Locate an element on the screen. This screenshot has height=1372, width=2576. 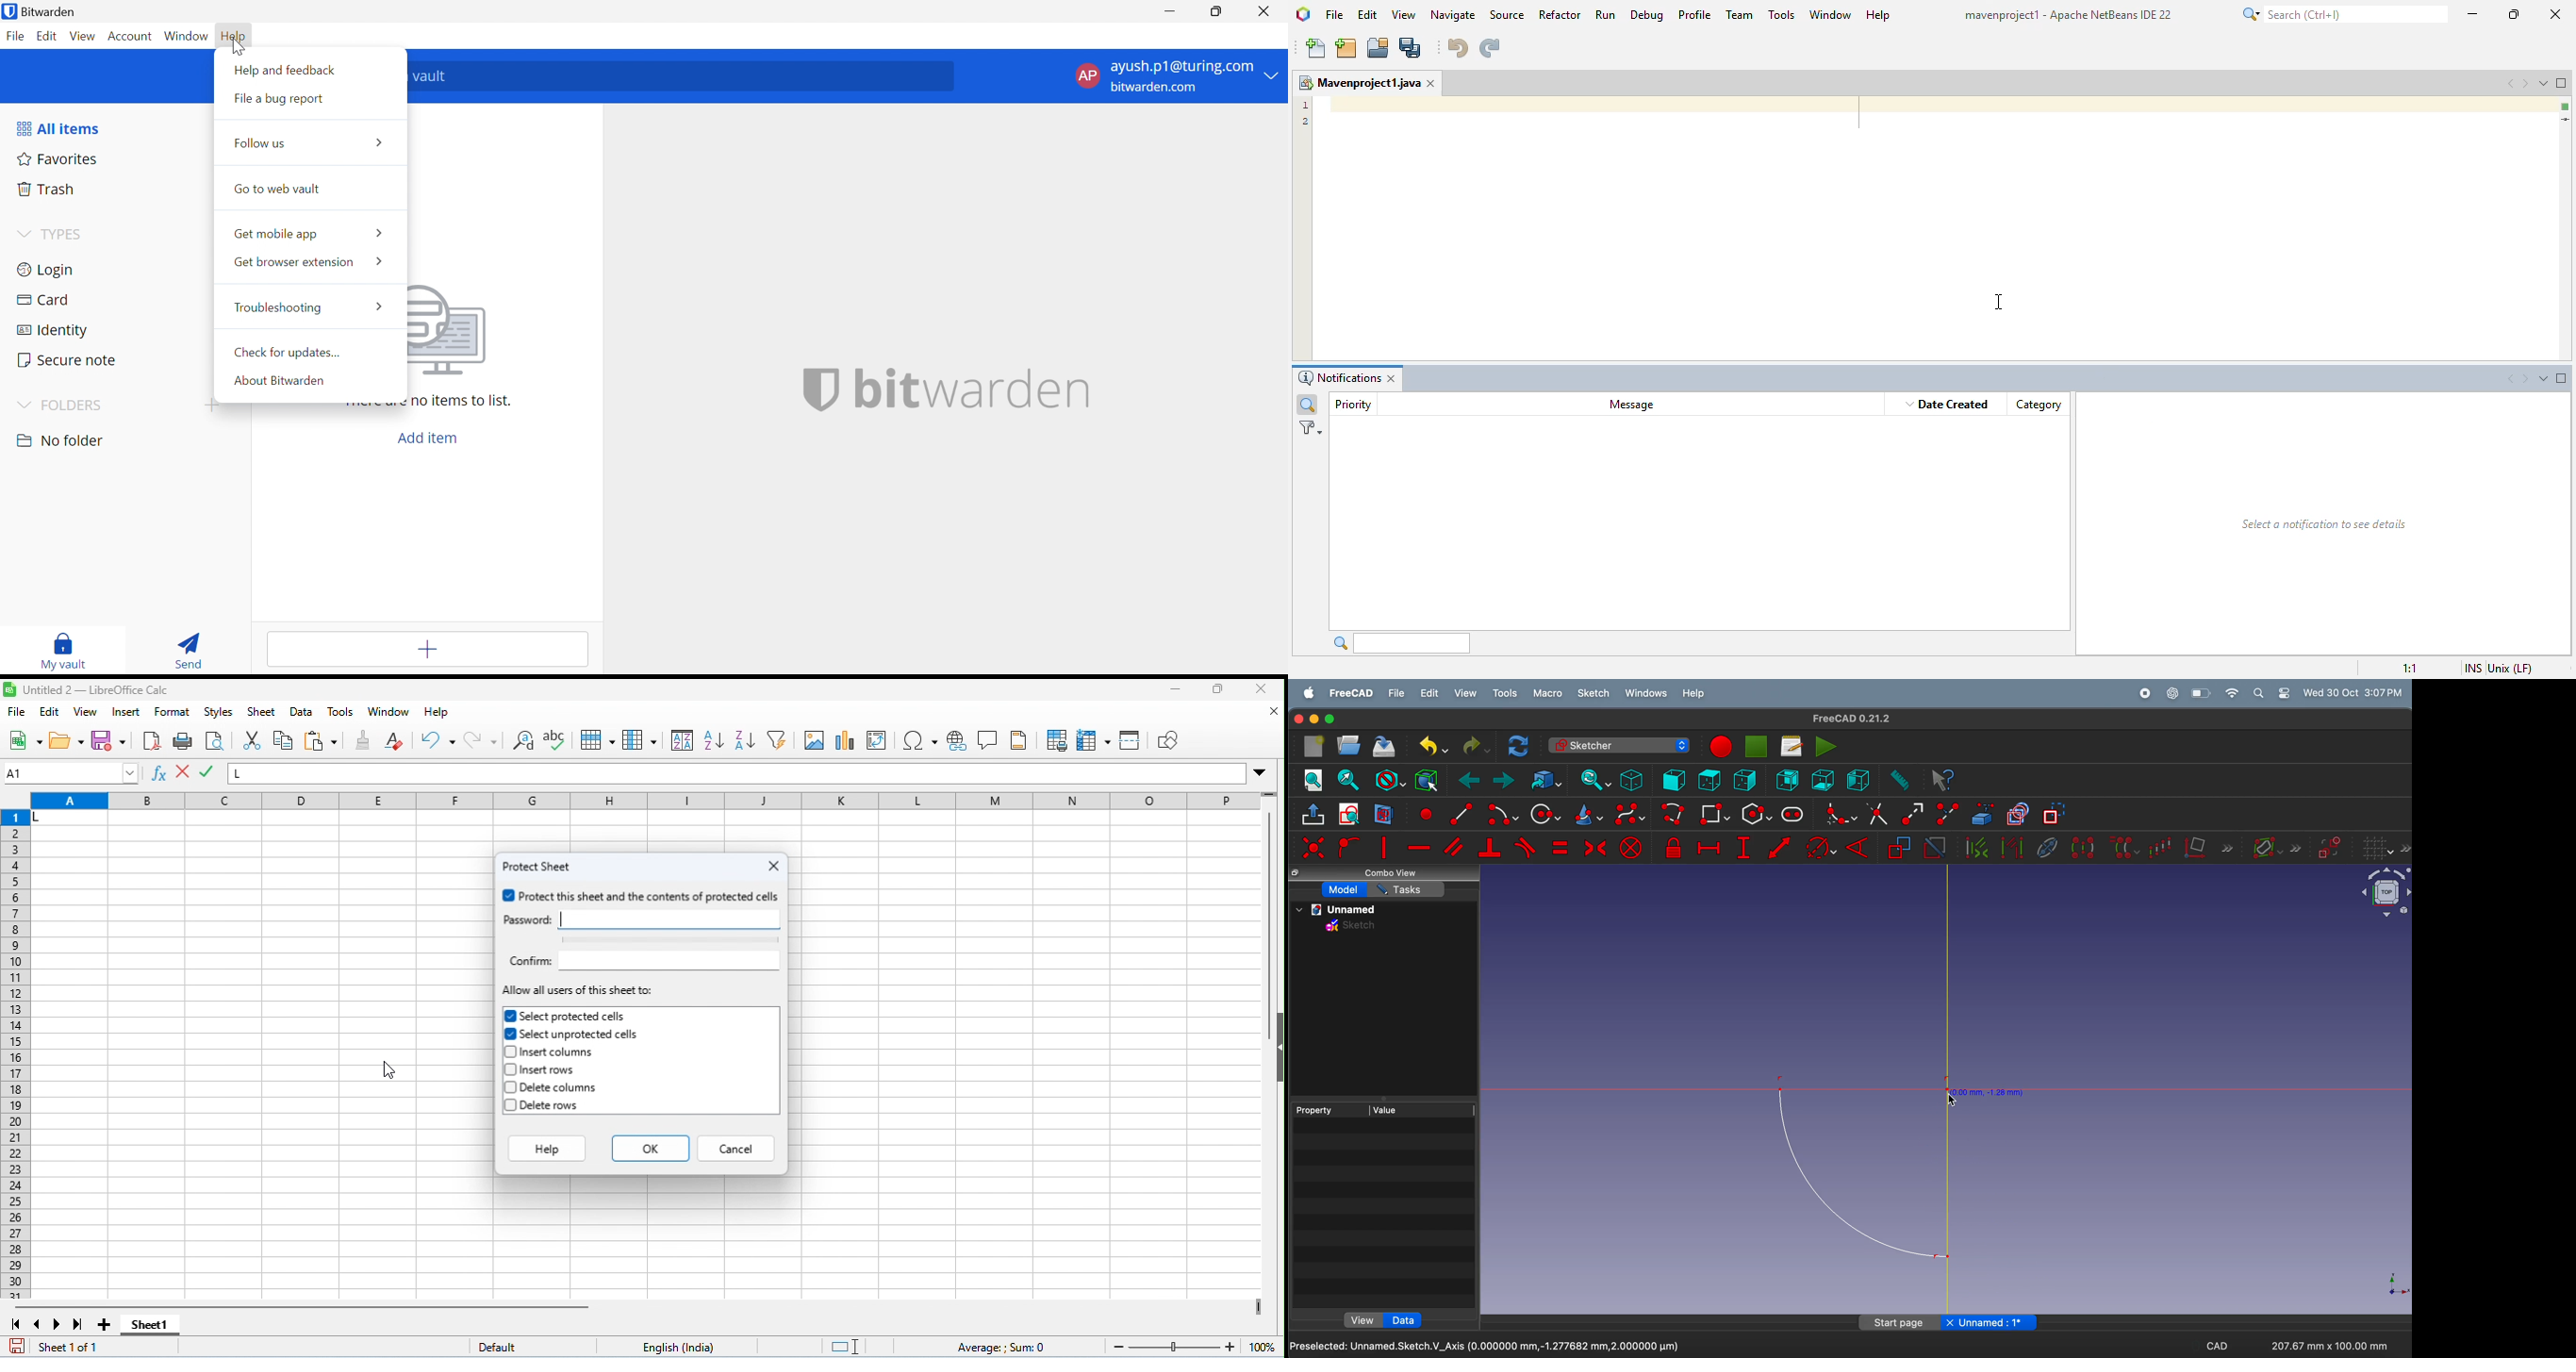
iso metric view is located at coordinates (1631, 780).